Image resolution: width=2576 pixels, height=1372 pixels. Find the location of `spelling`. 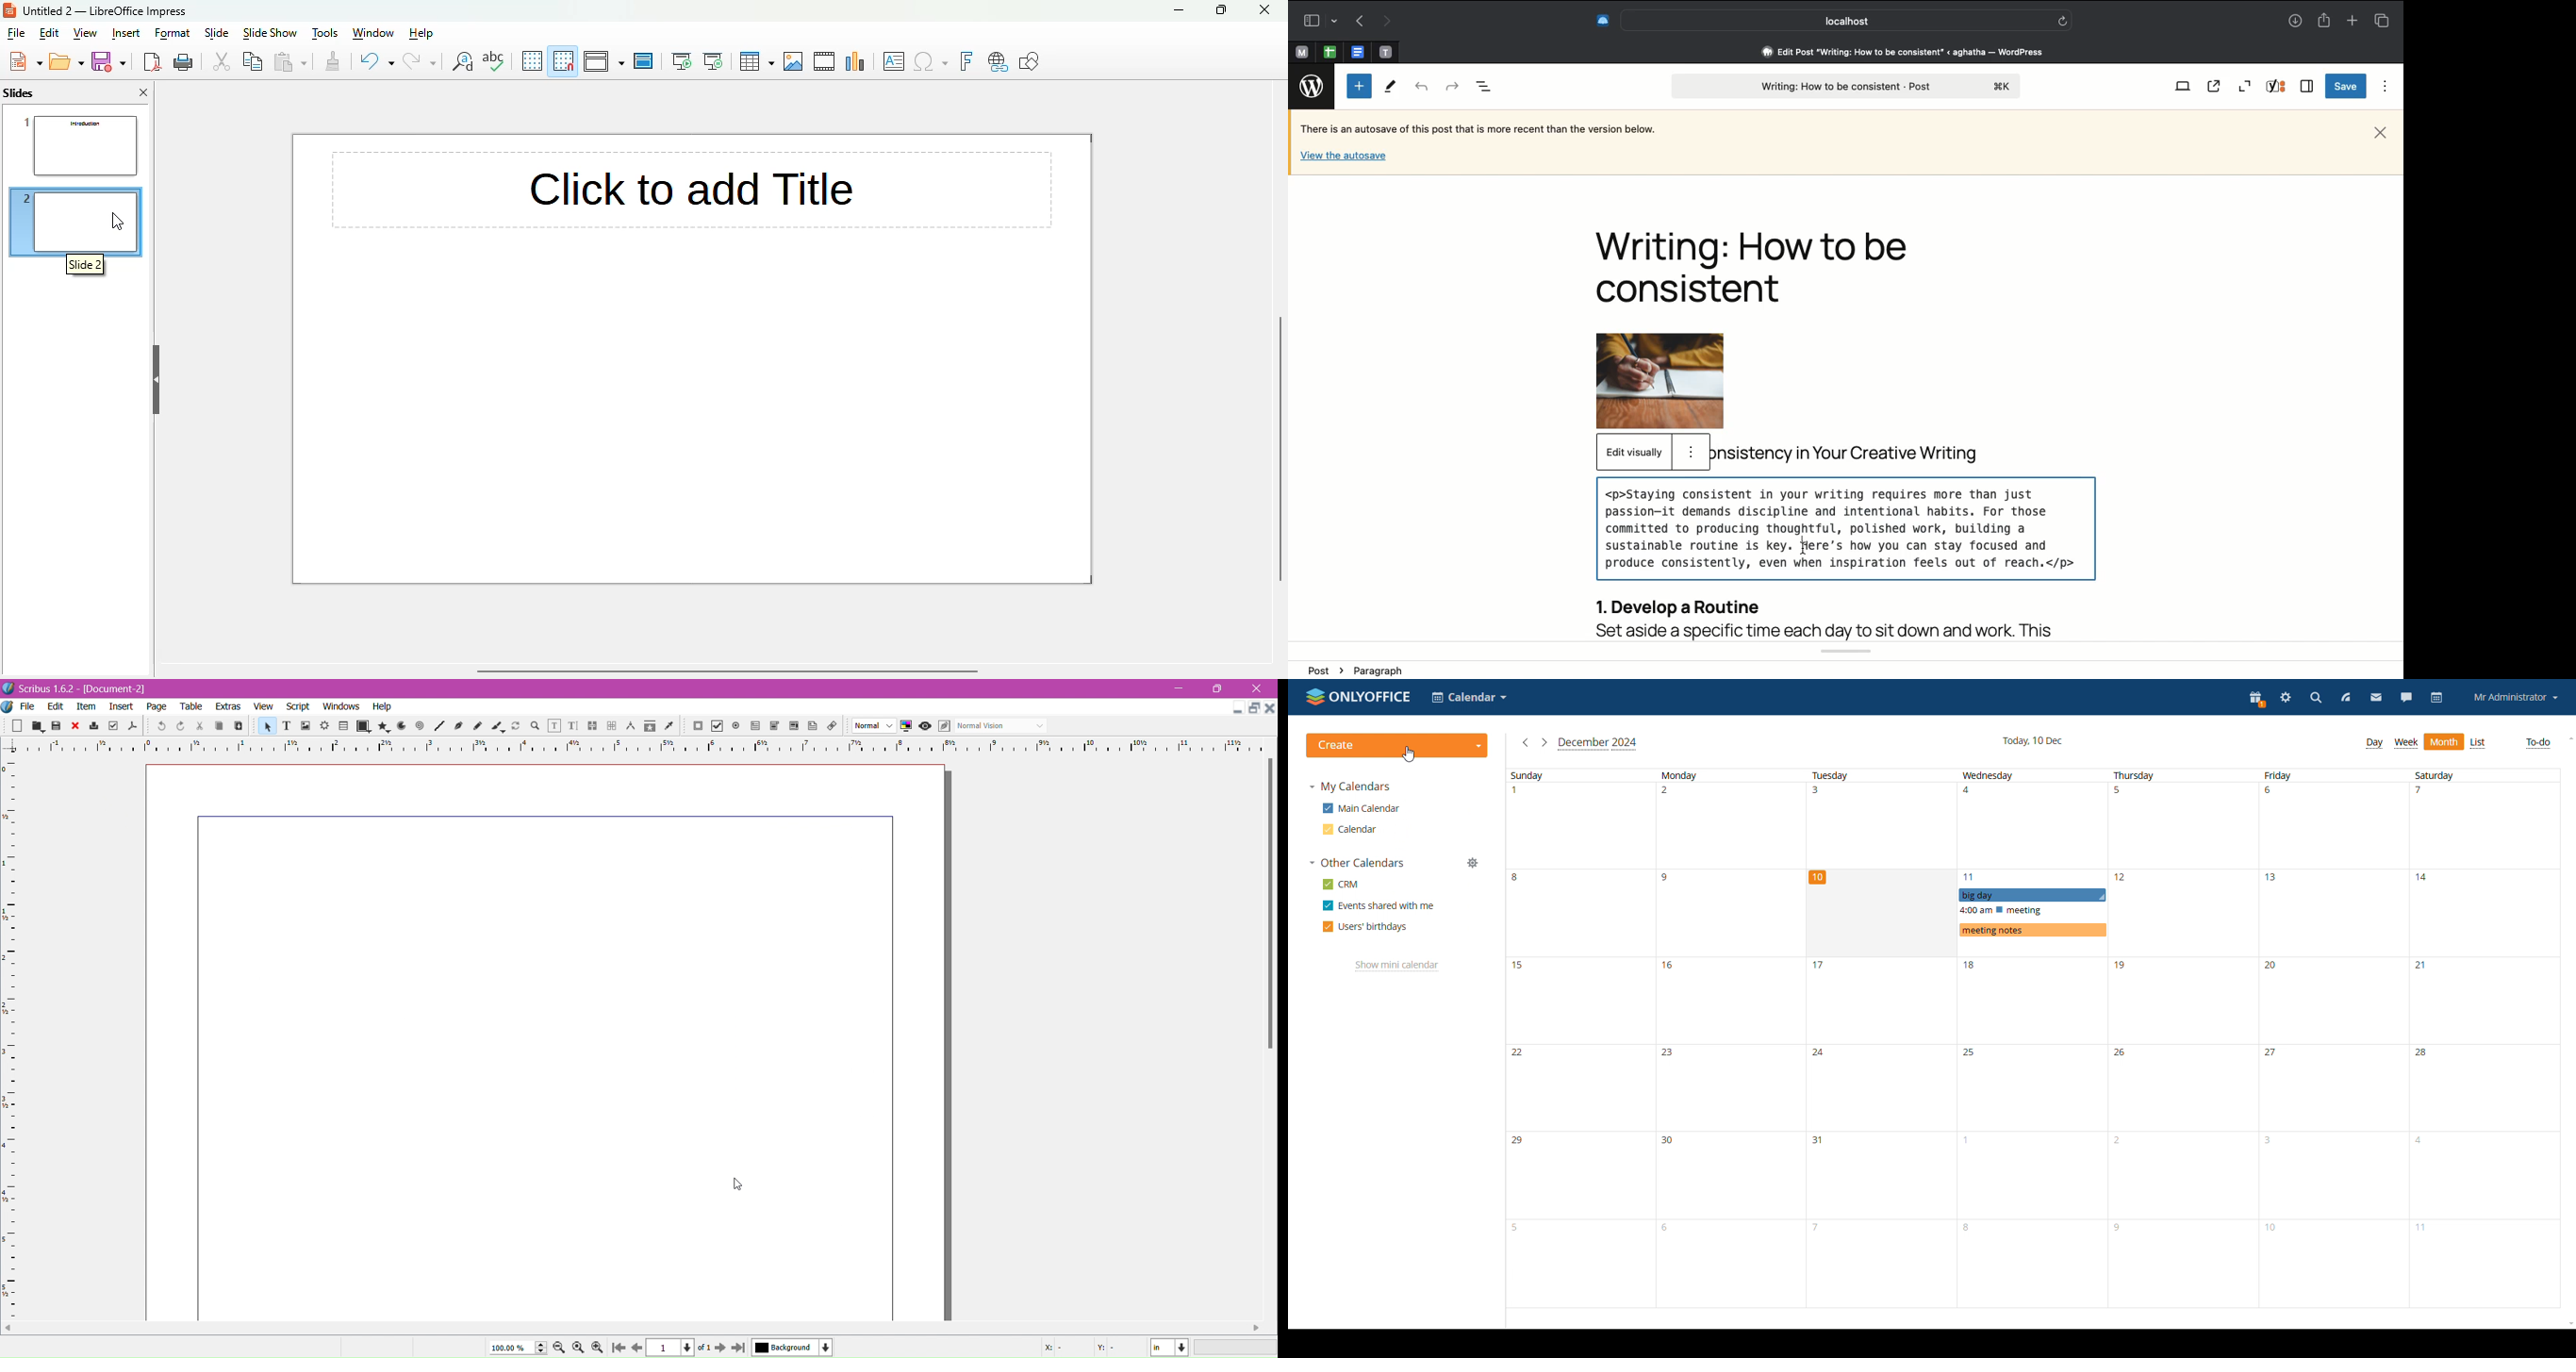

spelling is located at coordinates (494, 60).